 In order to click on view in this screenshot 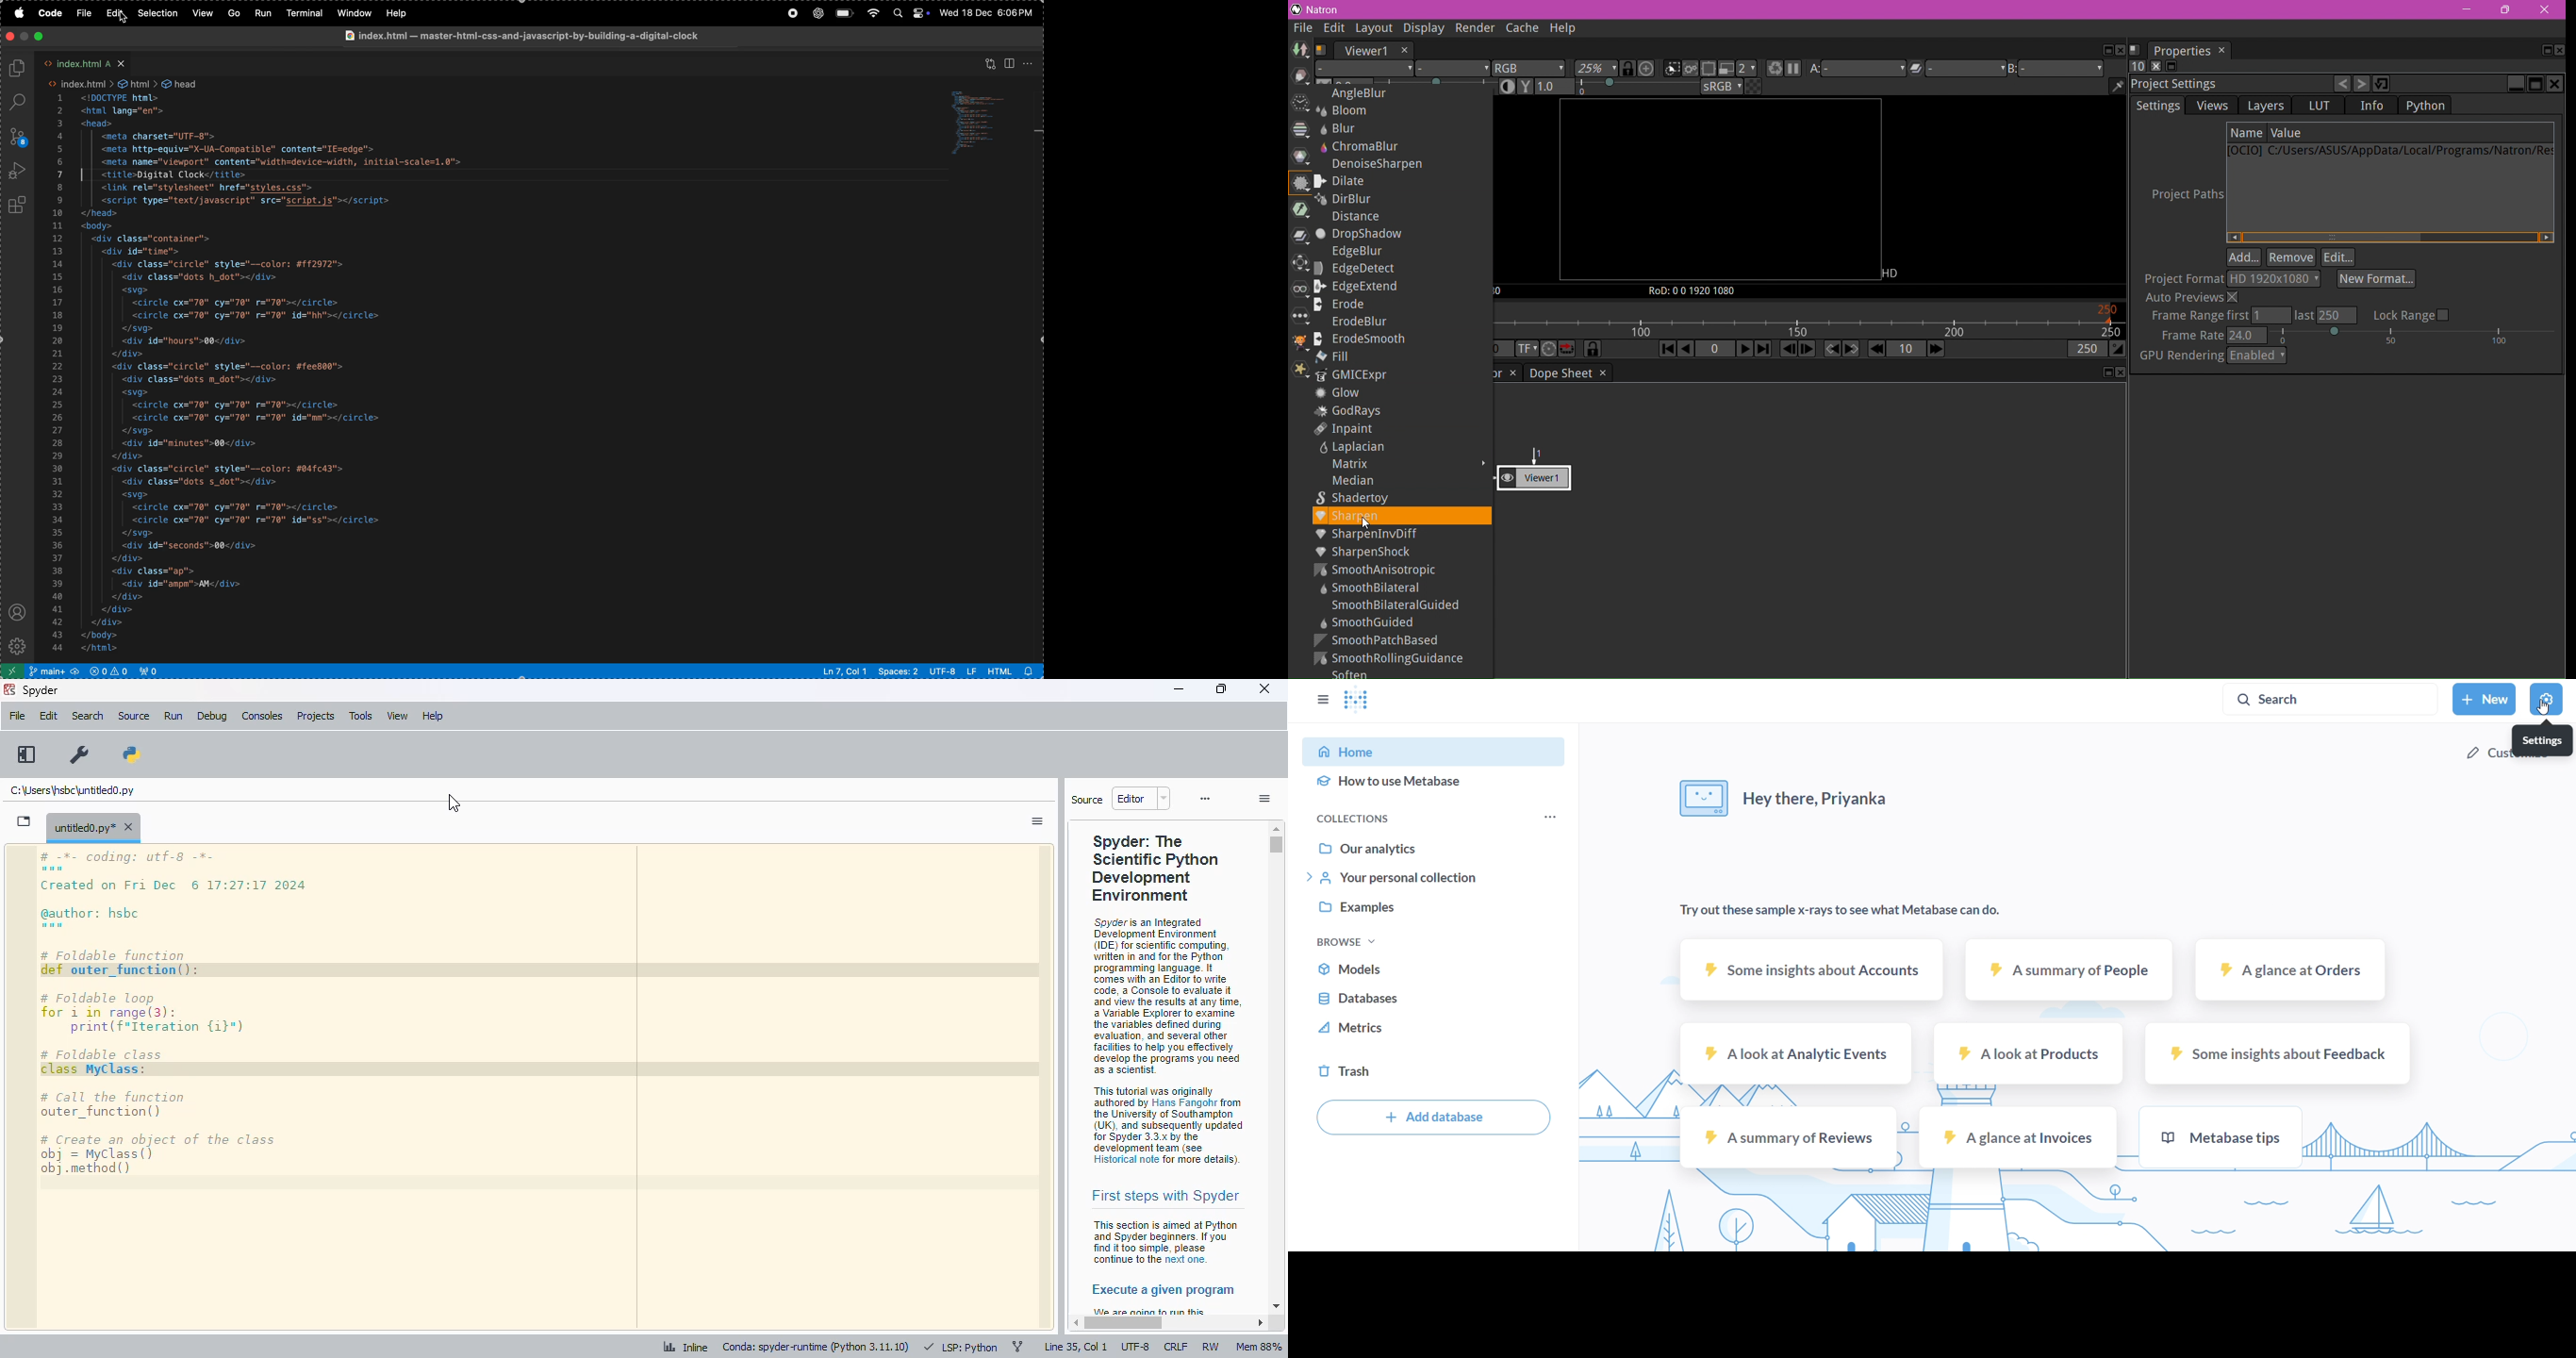, I will do `click(399, 716)`.